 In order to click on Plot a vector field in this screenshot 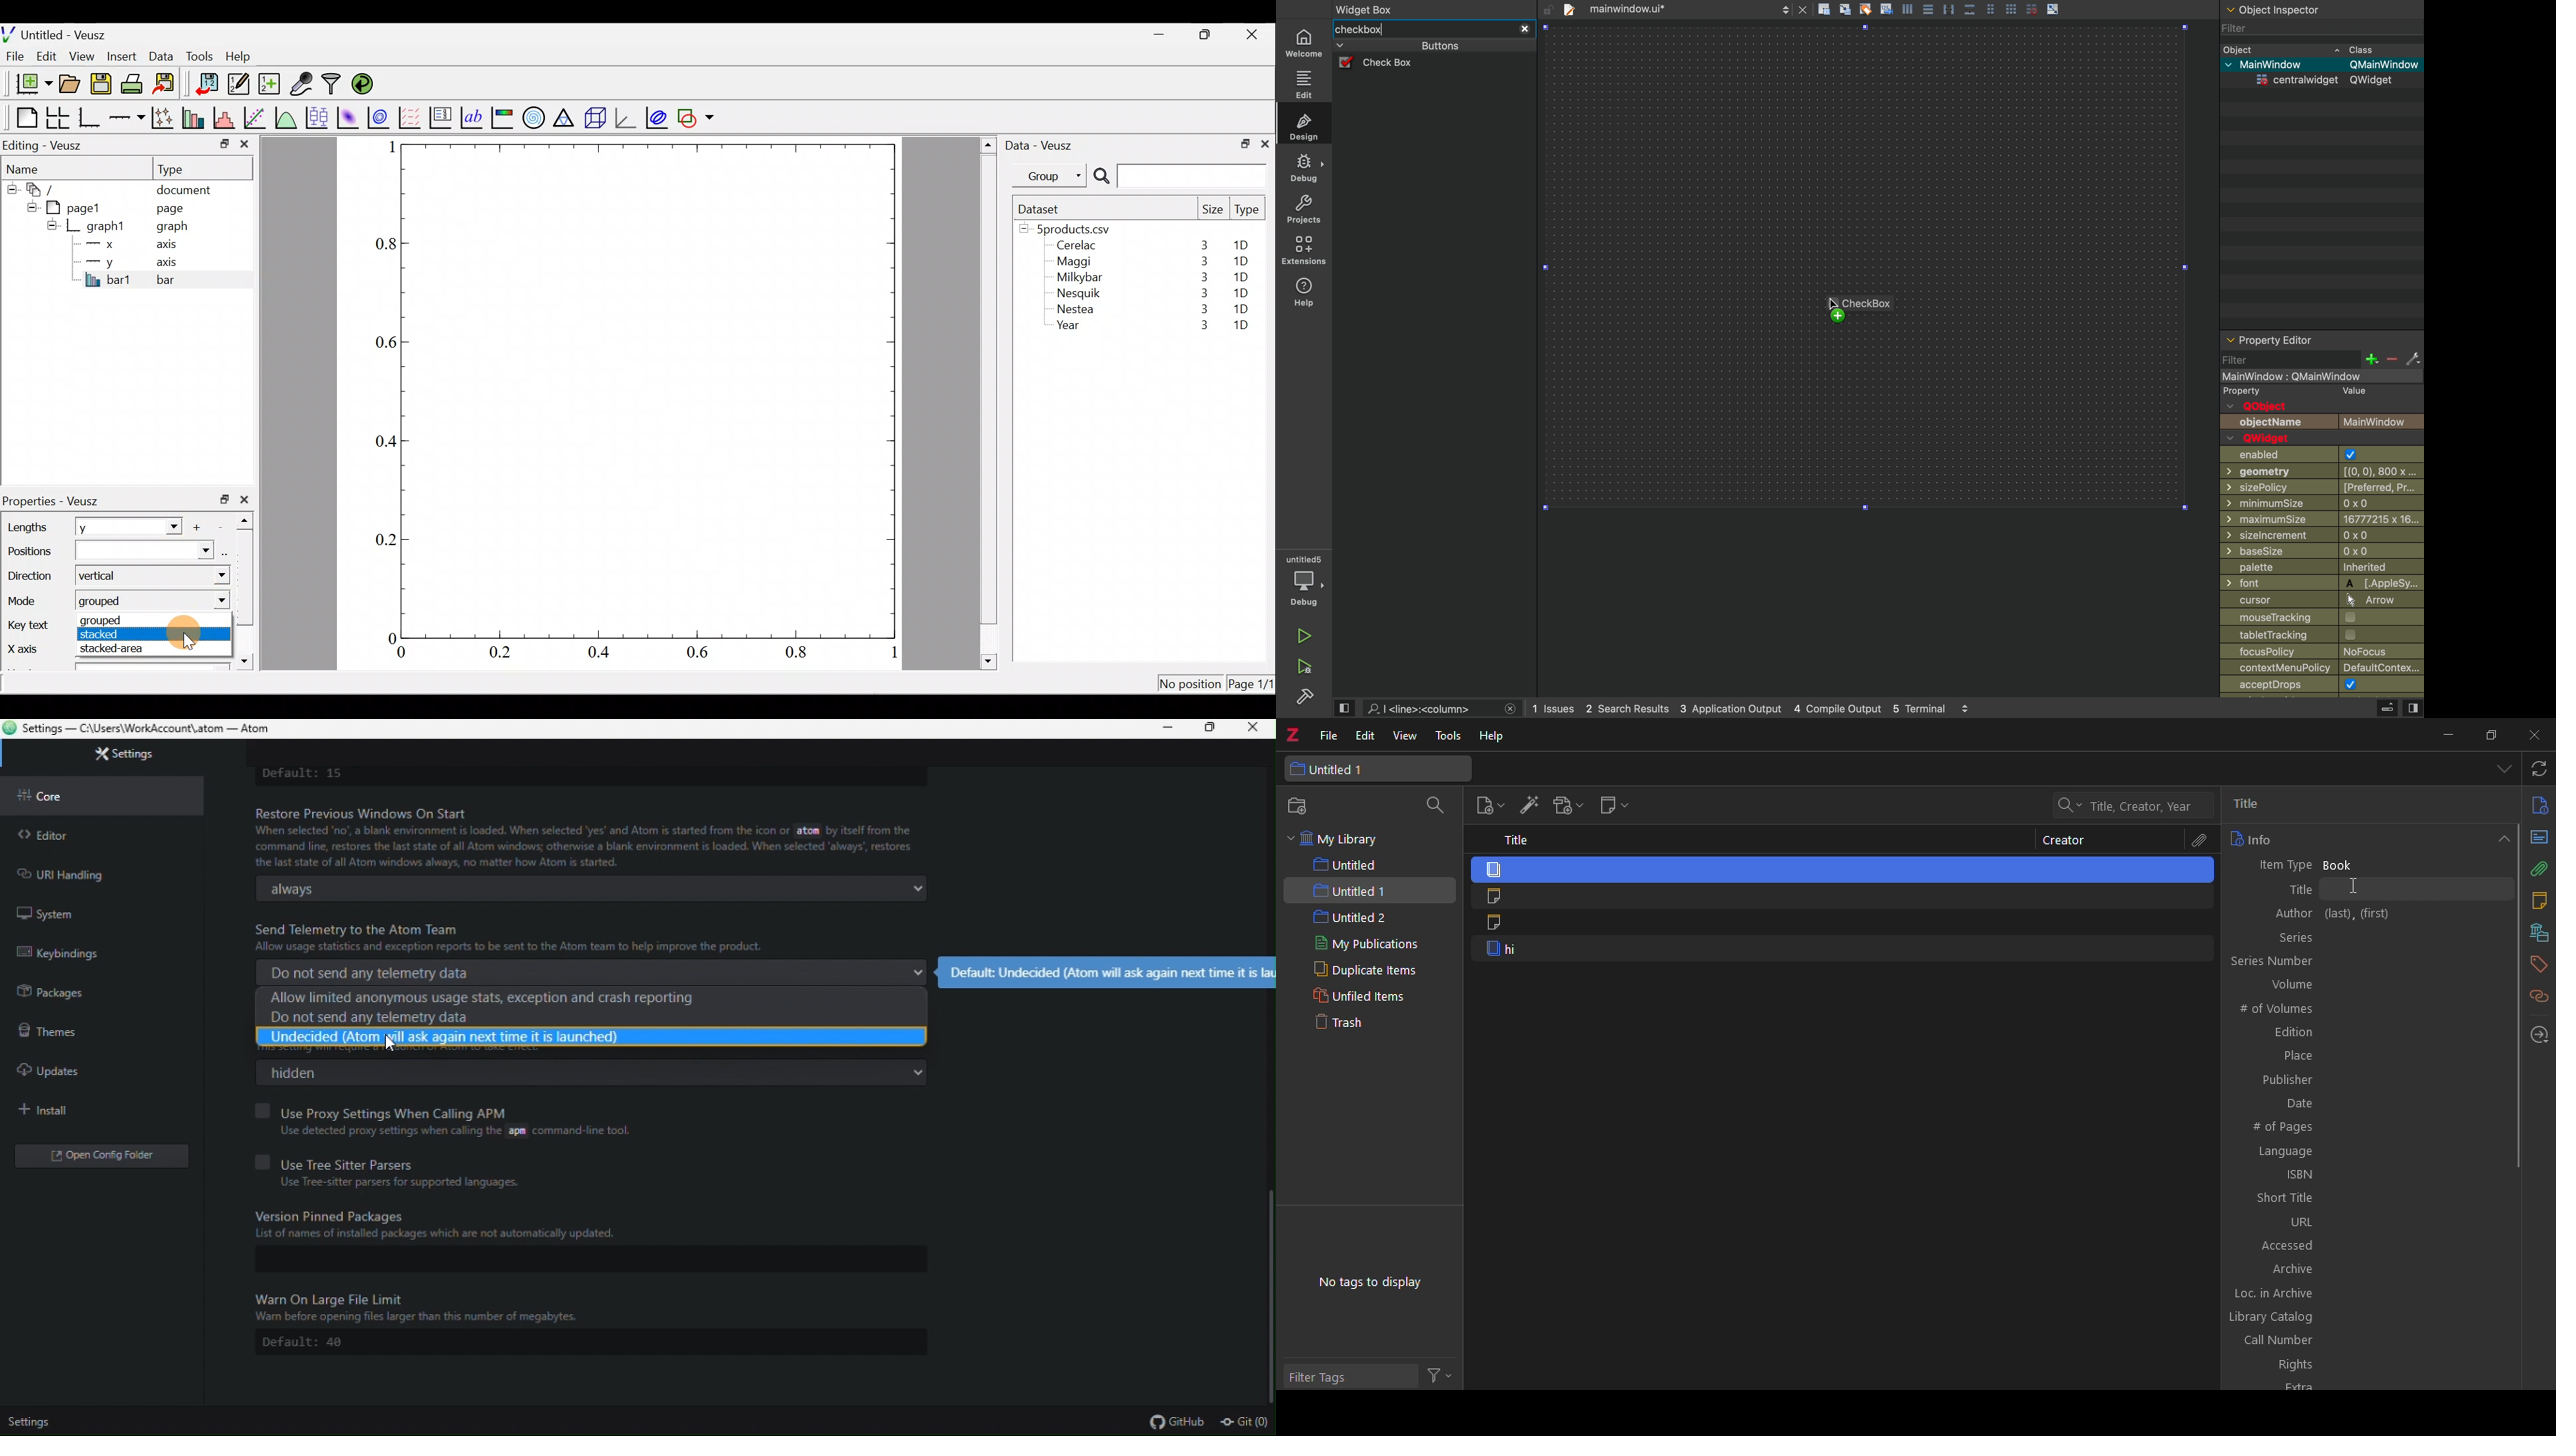, I will do `click(412, 118)`.